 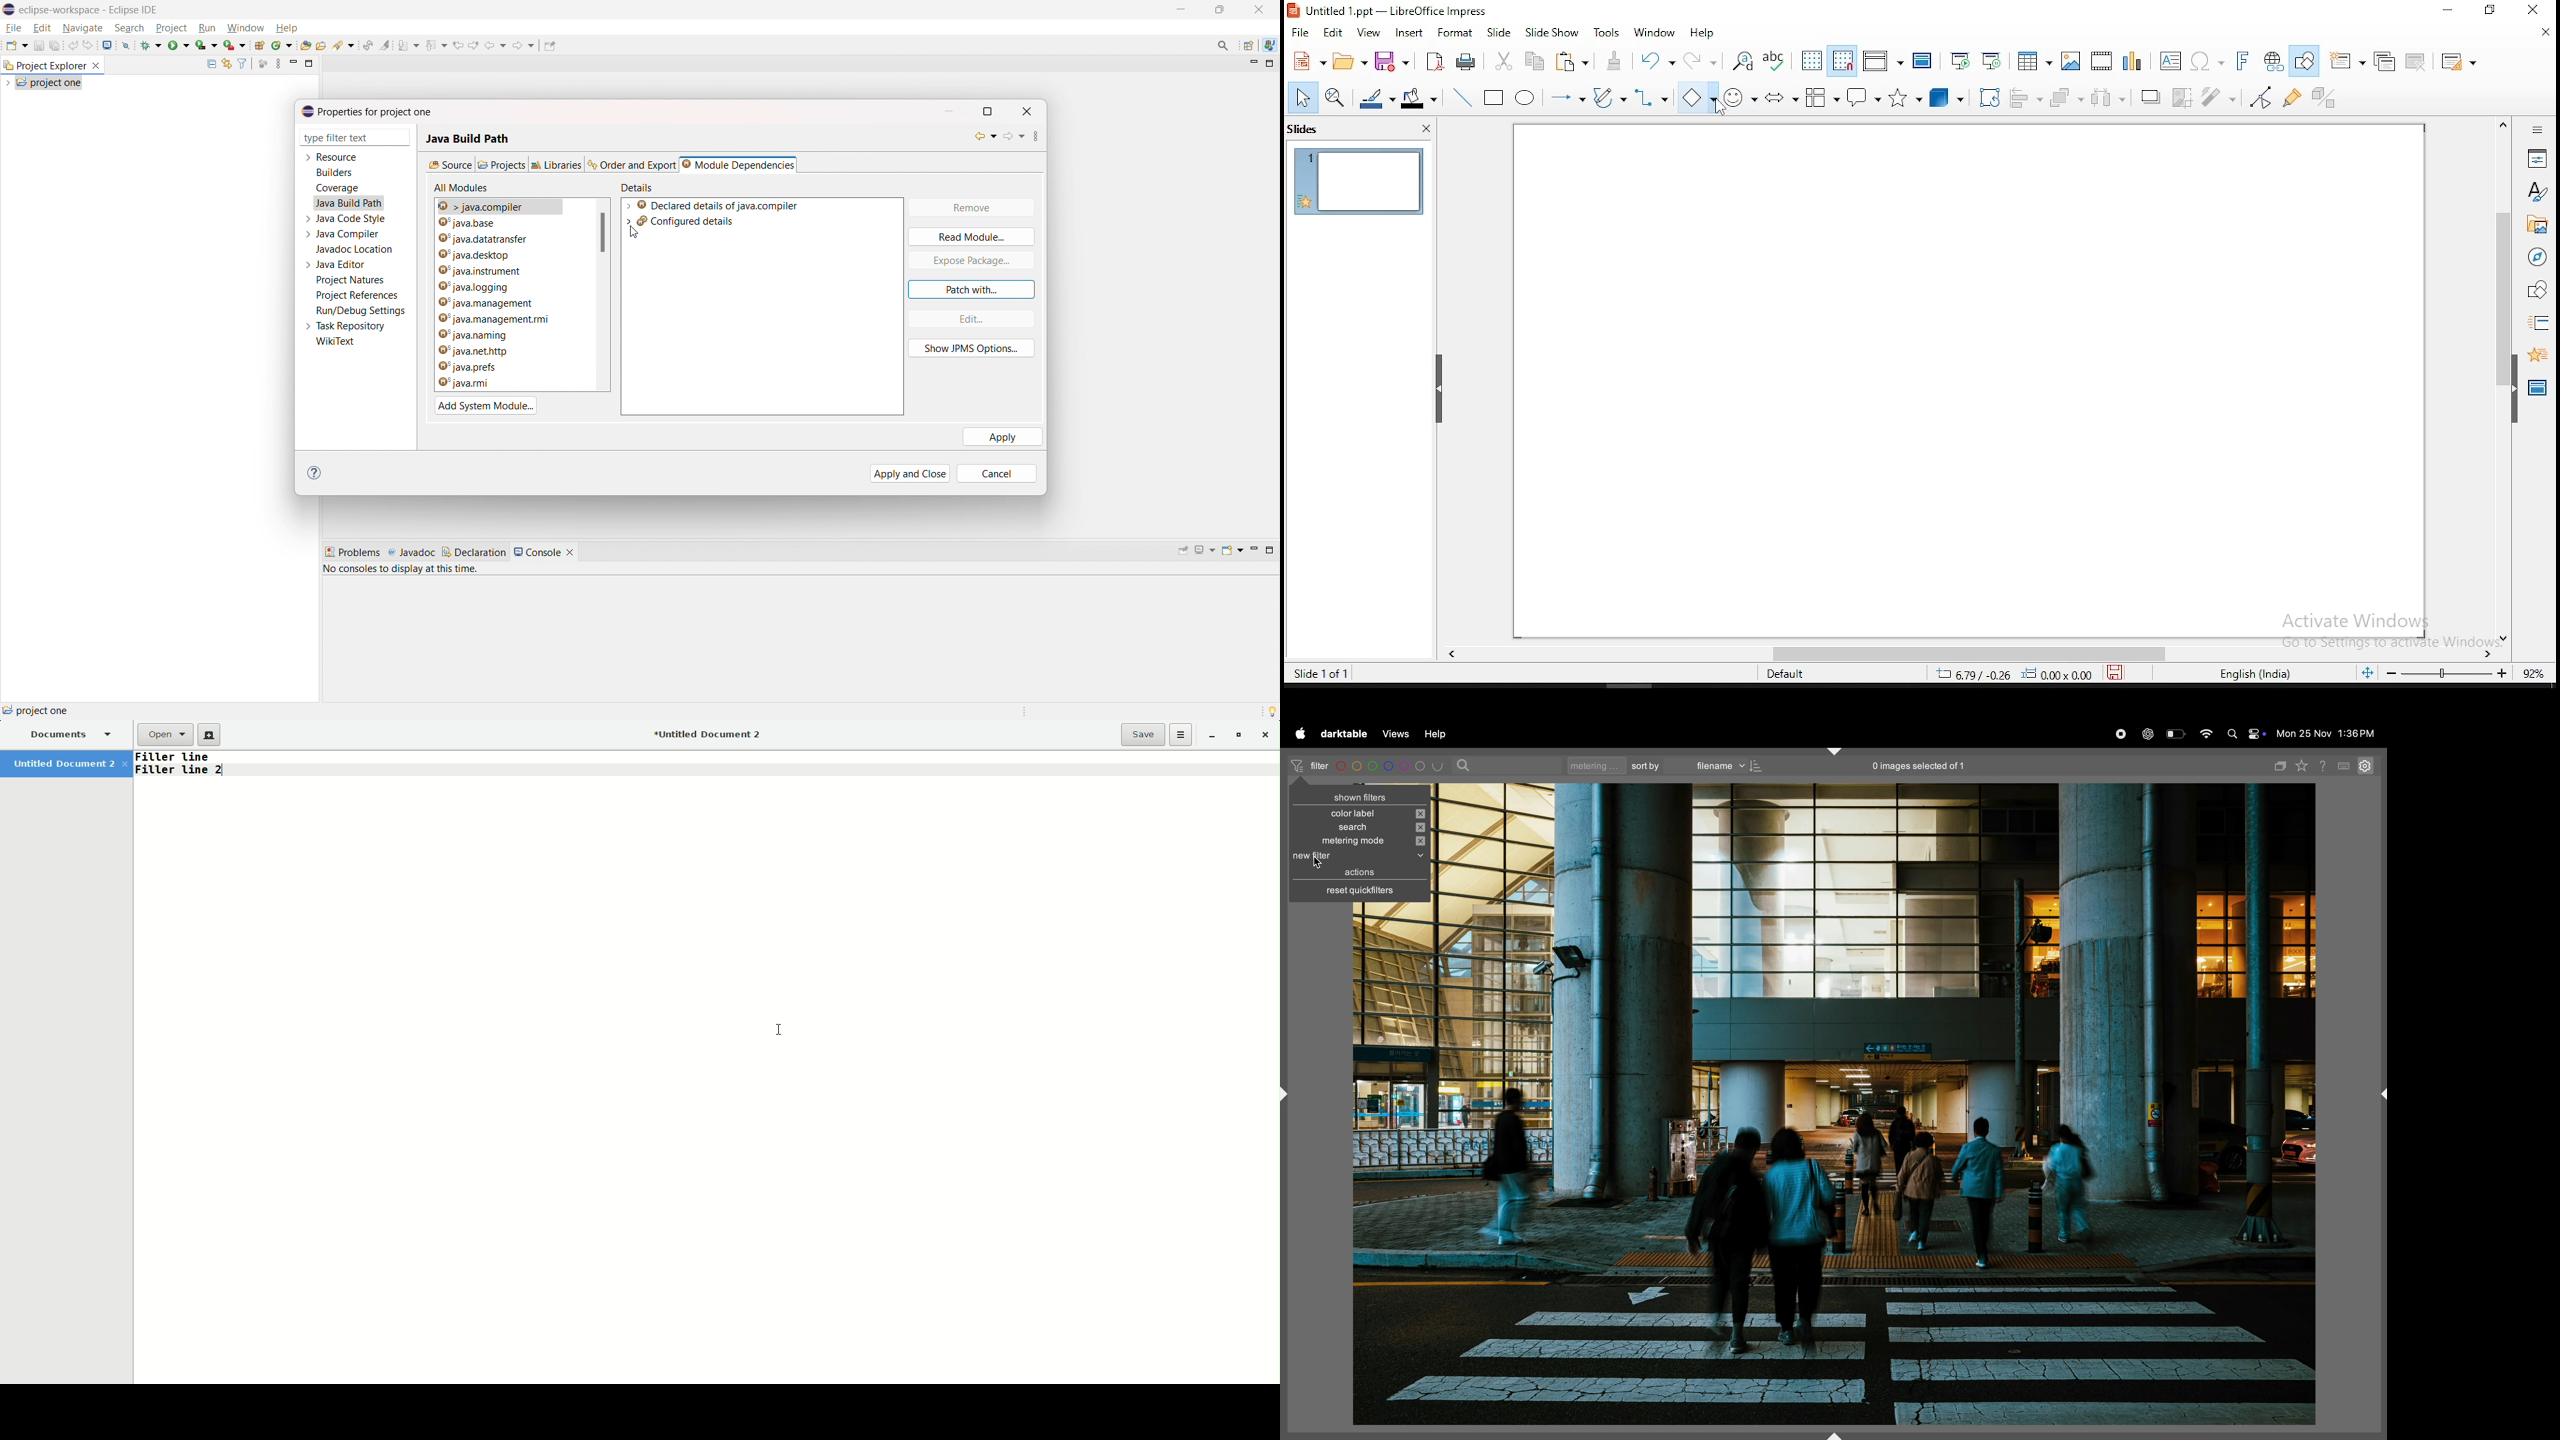 I want to click on styles, so click(x=2538, y=194).